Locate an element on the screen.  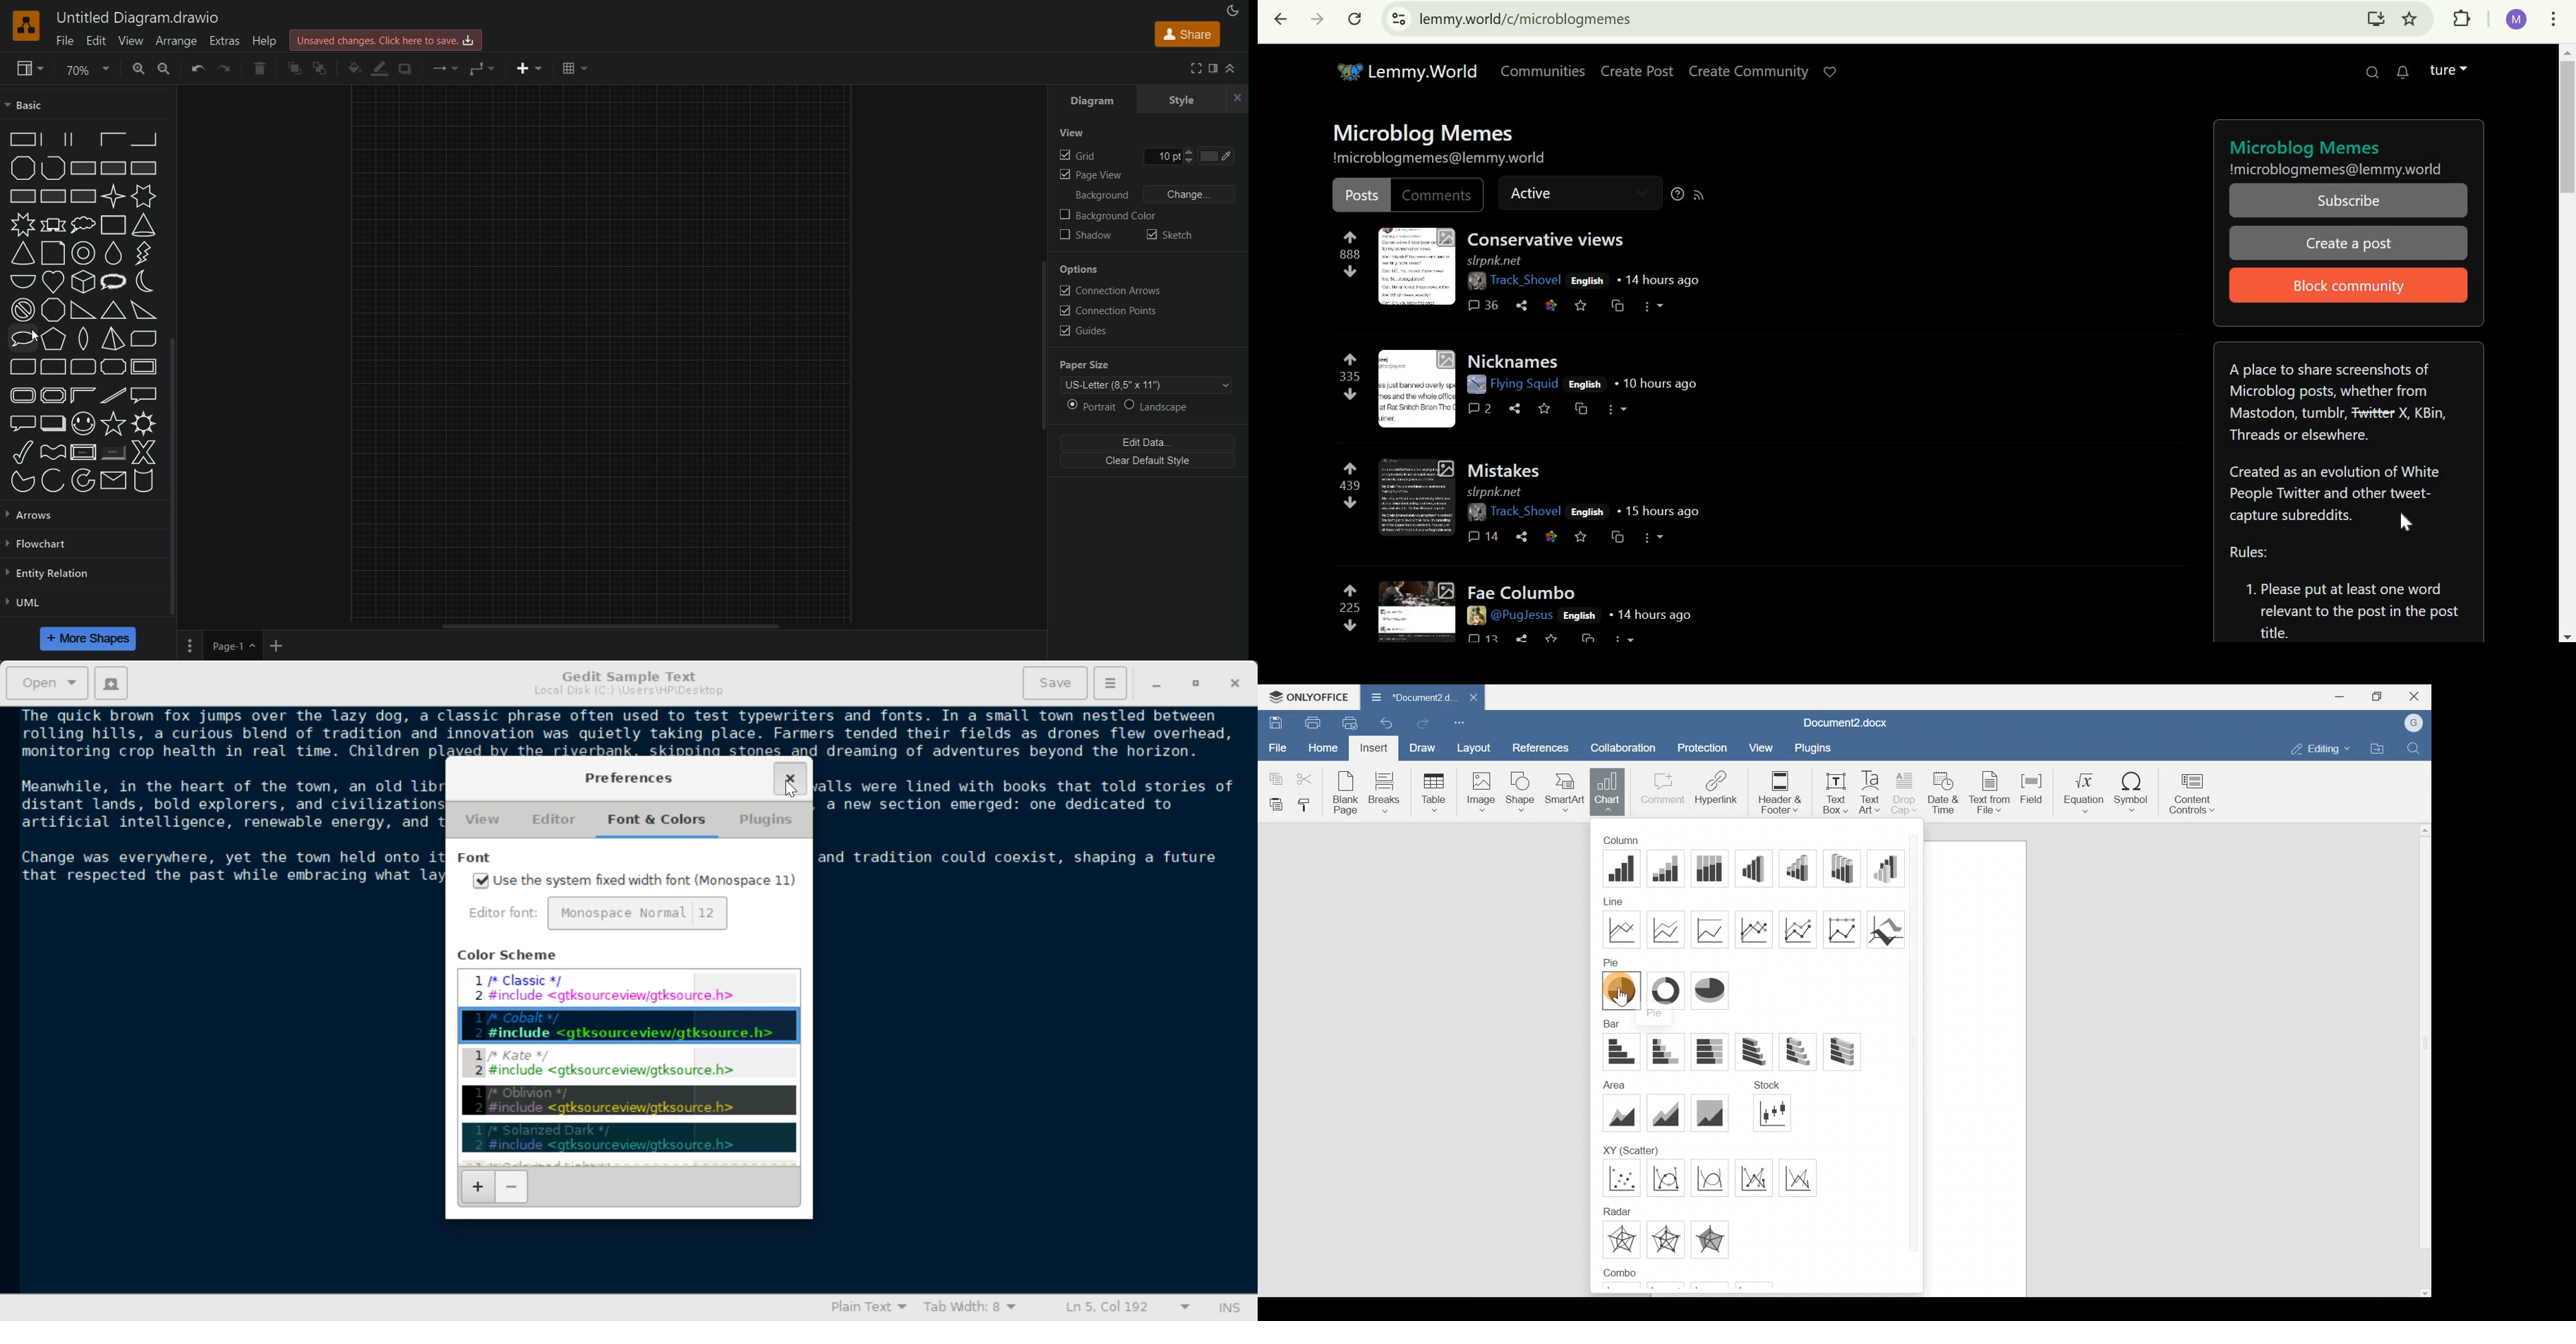
scroll bar is located at coordinates (2546, 142).